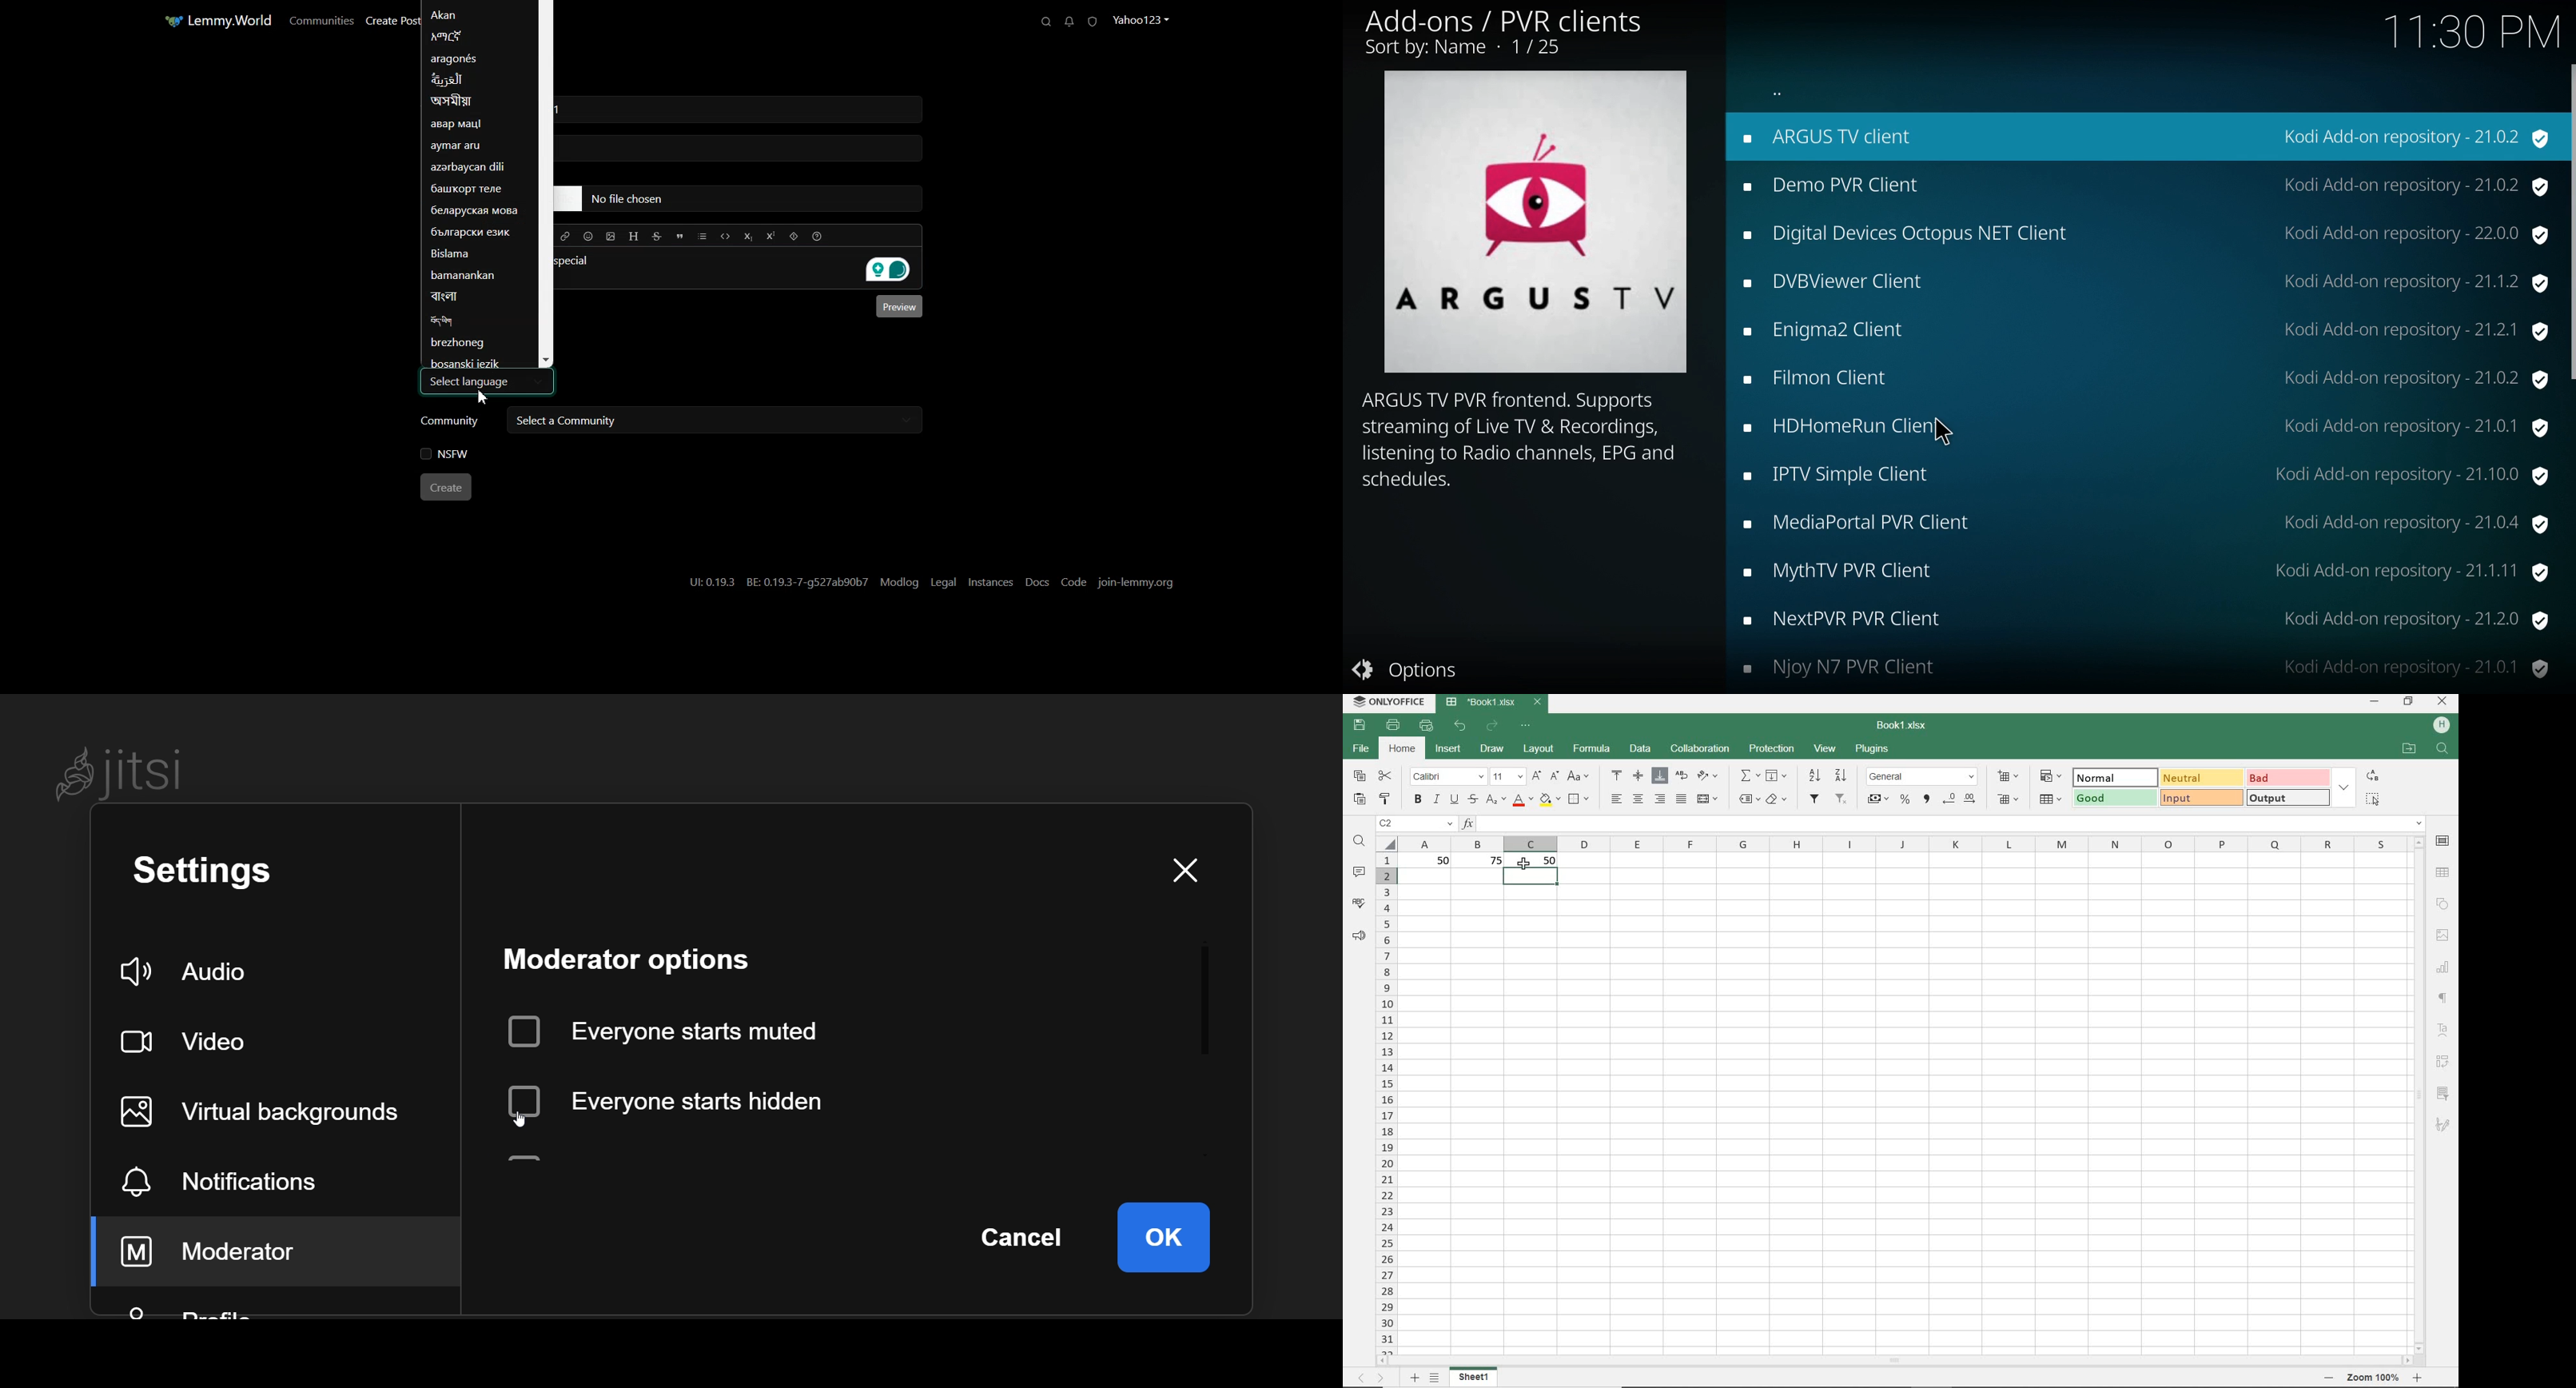 This screenshot has height=1400, width=2576. What do you see at coordinates (1508, 777) in the screenshot?
I see `font size` at bounding box center [1508, 777].